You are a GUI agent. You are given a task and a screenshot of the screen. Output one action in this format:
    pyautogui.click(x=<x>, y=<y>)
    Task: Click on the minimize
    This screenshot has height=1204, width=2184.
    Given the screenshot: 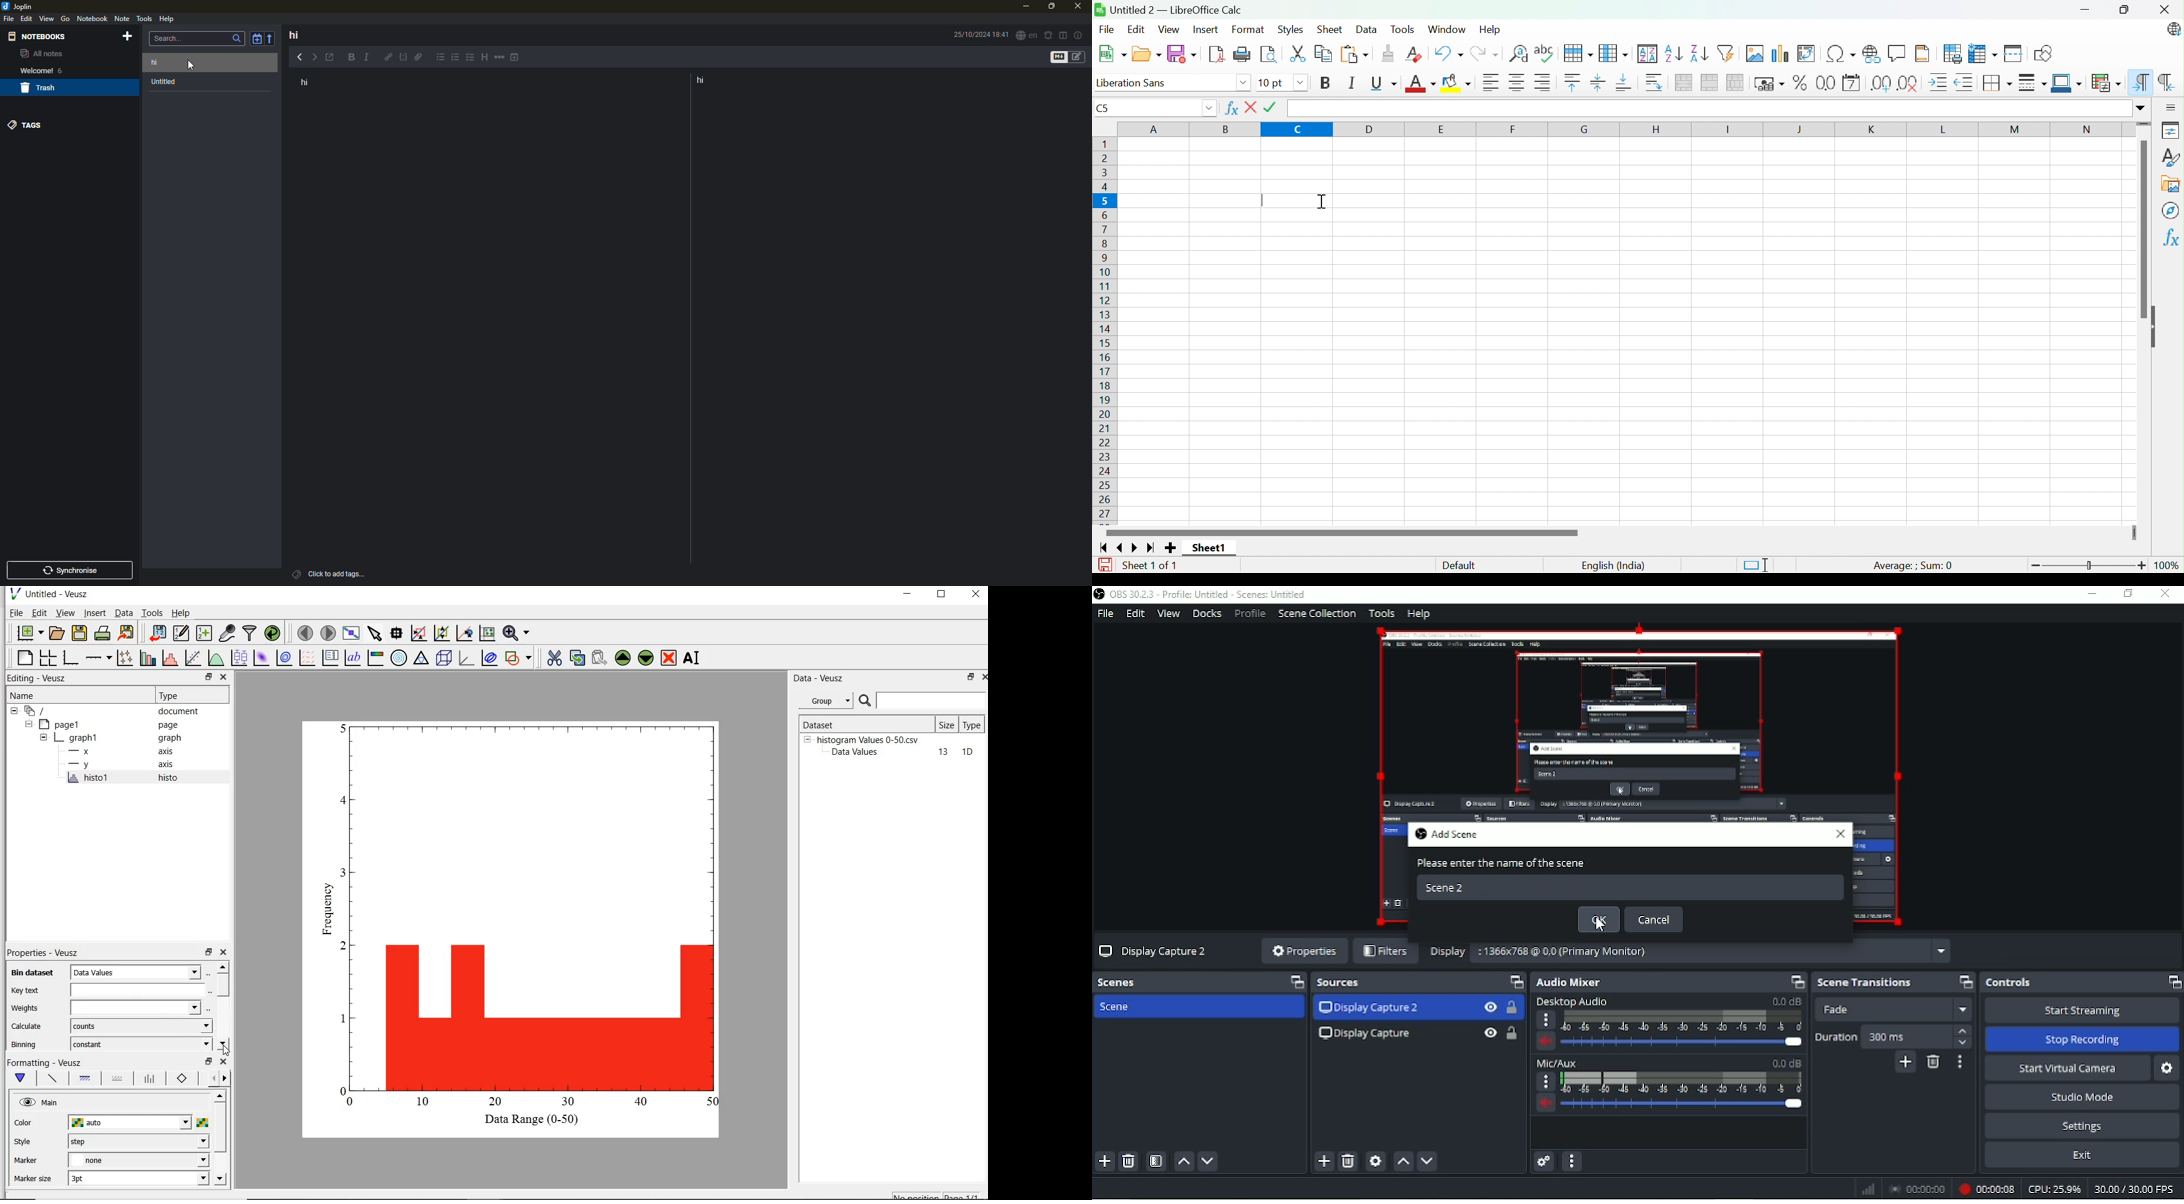 What is the action you would take?
    pyautogui.click(x=1024, y=7)
    